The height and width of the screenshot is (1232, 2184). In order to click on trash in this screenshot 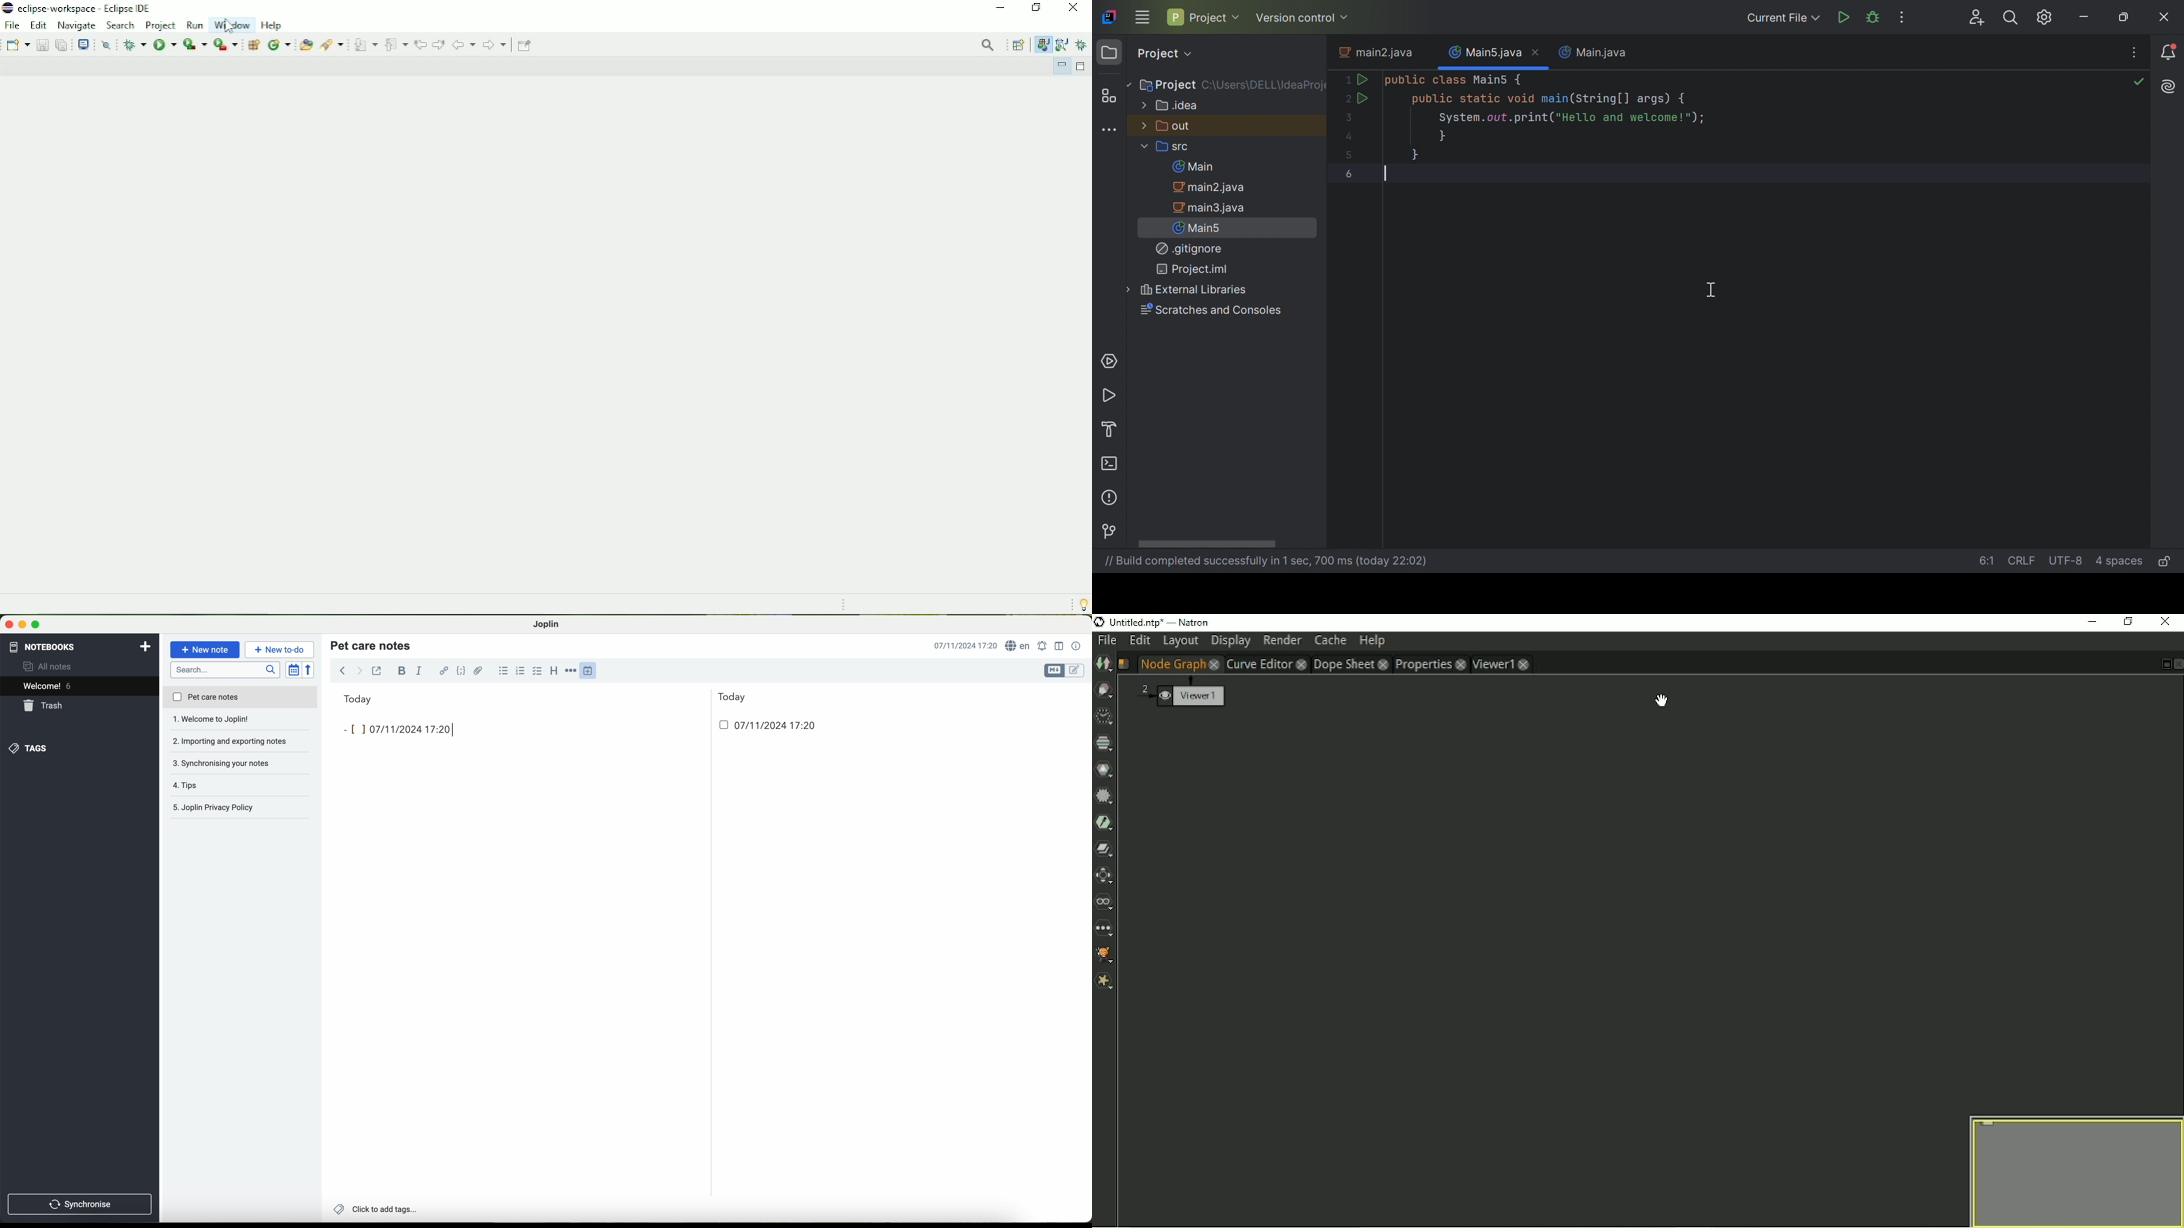, I will do `click(44, 707)`.